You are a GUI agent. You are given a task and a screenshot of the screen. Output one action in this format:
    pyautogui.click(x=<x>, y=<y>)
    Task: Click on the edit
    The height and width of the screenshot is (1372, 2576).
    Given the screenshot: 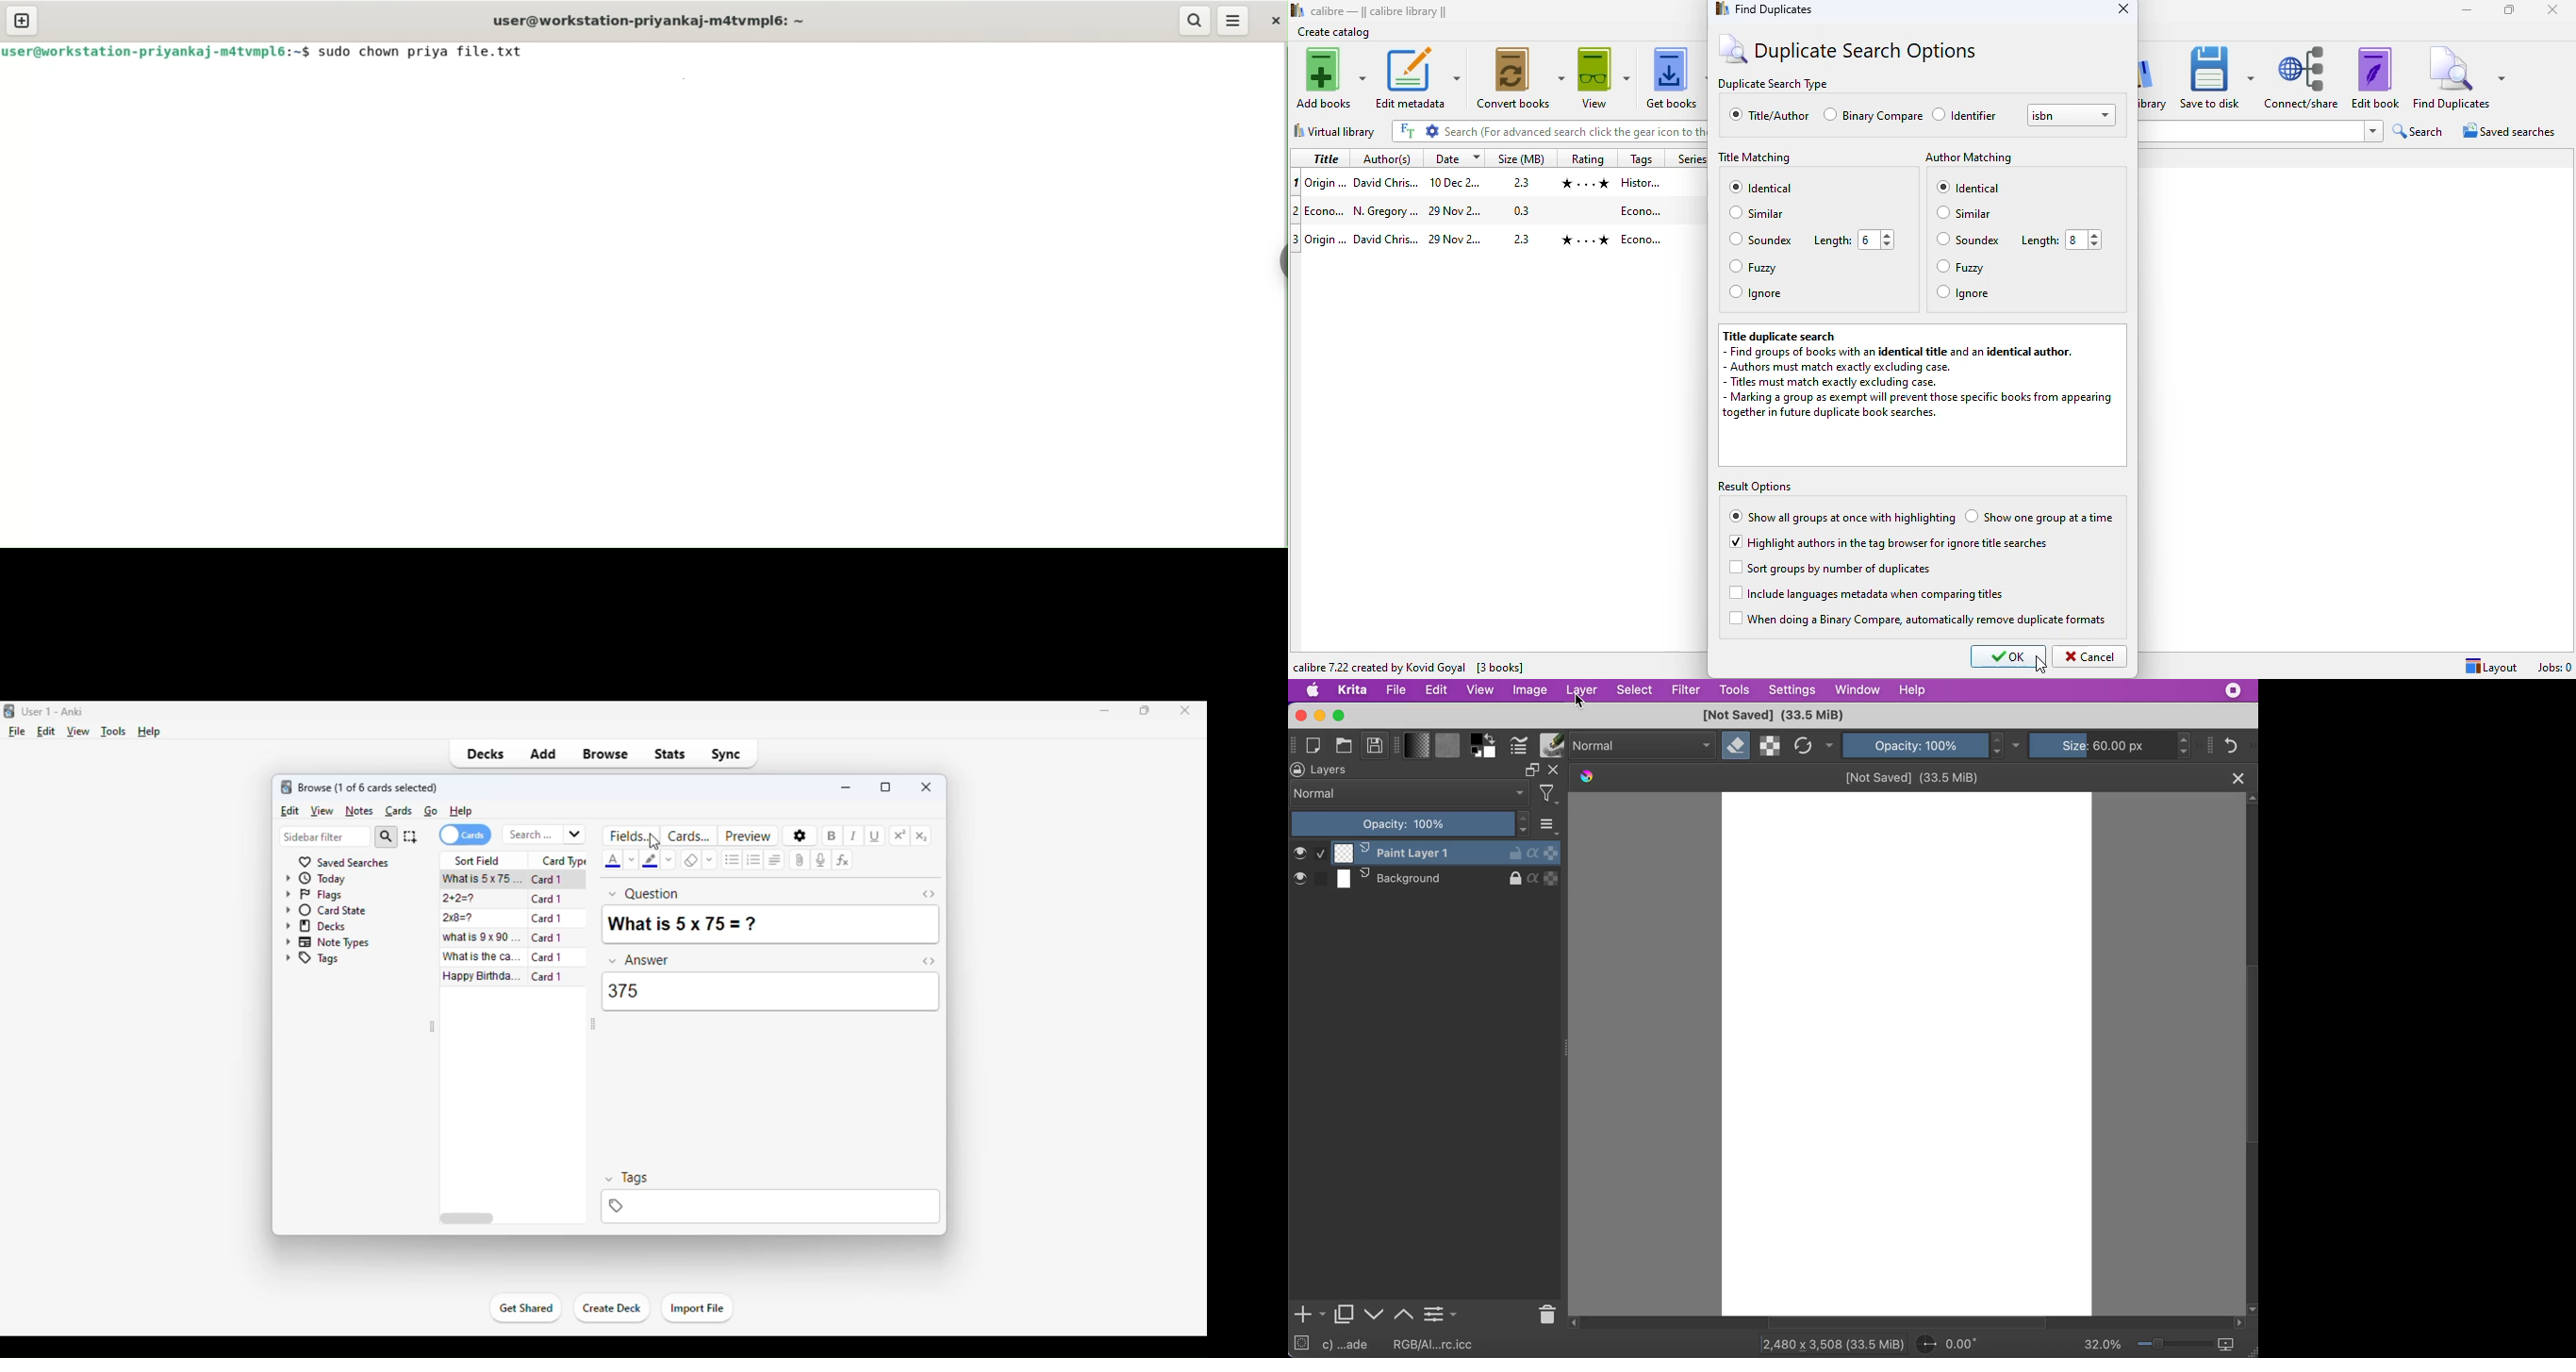 What is the action you would take?
    pyautogui.click(x=289, y=810)
    